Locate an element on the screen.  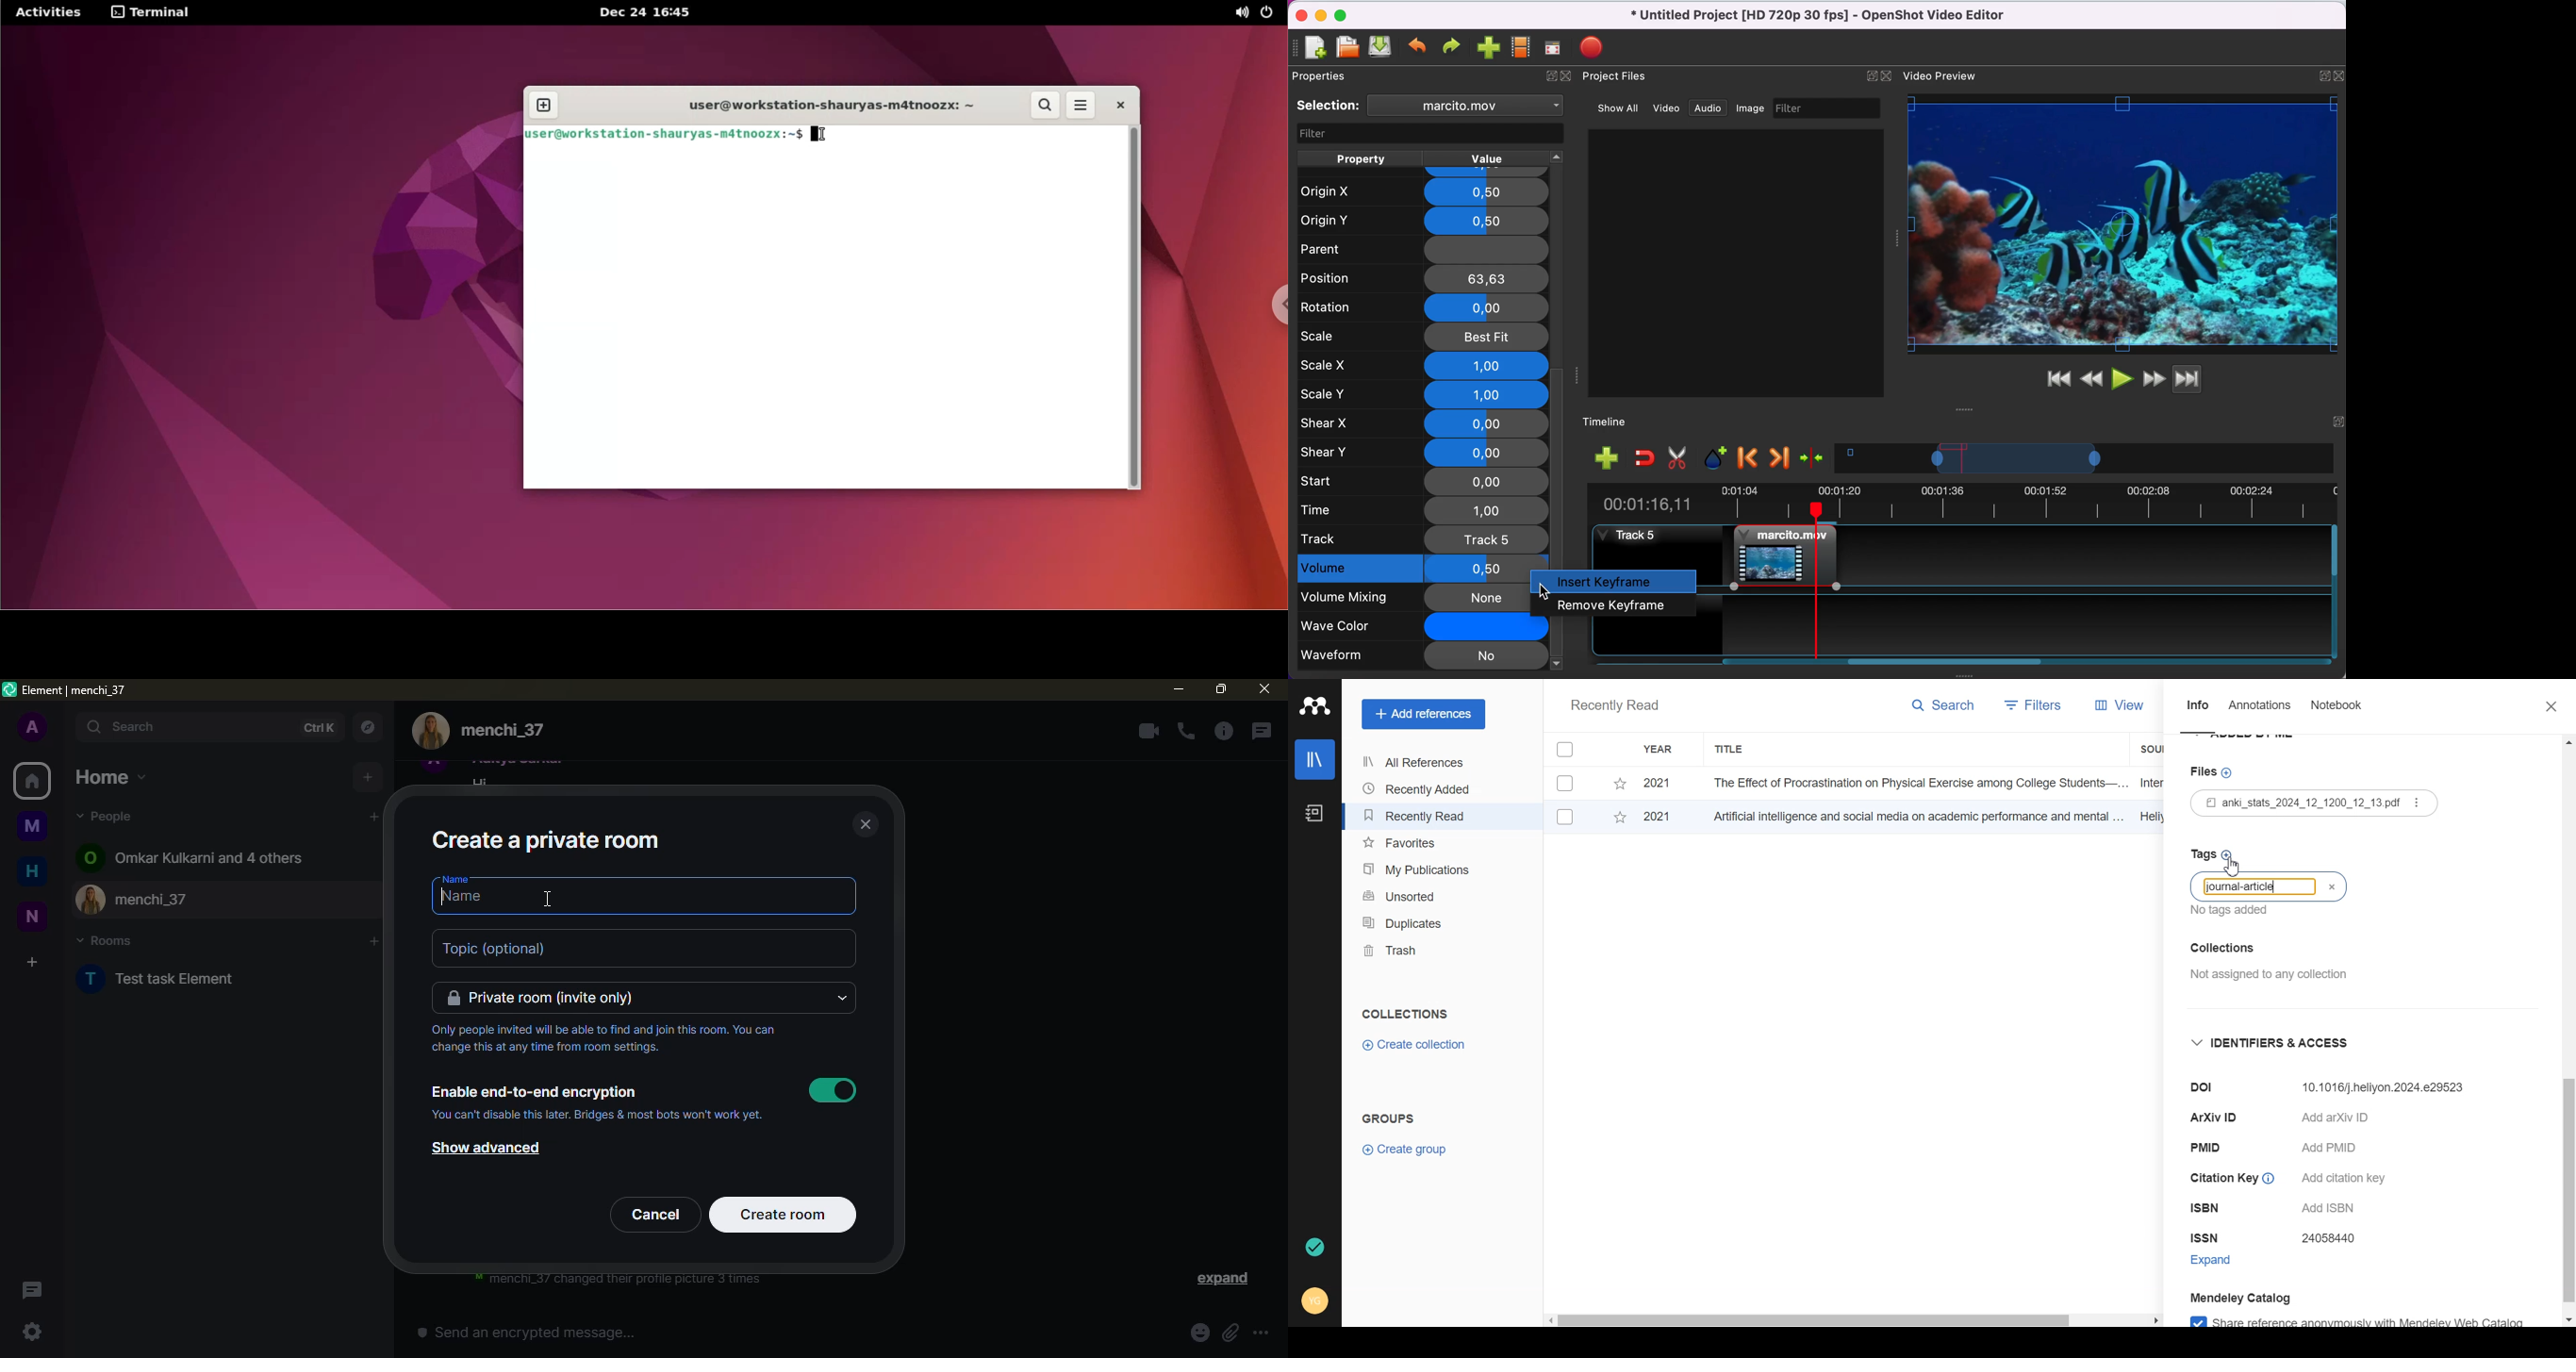
Groups is located at coordinates (1392, 1118).